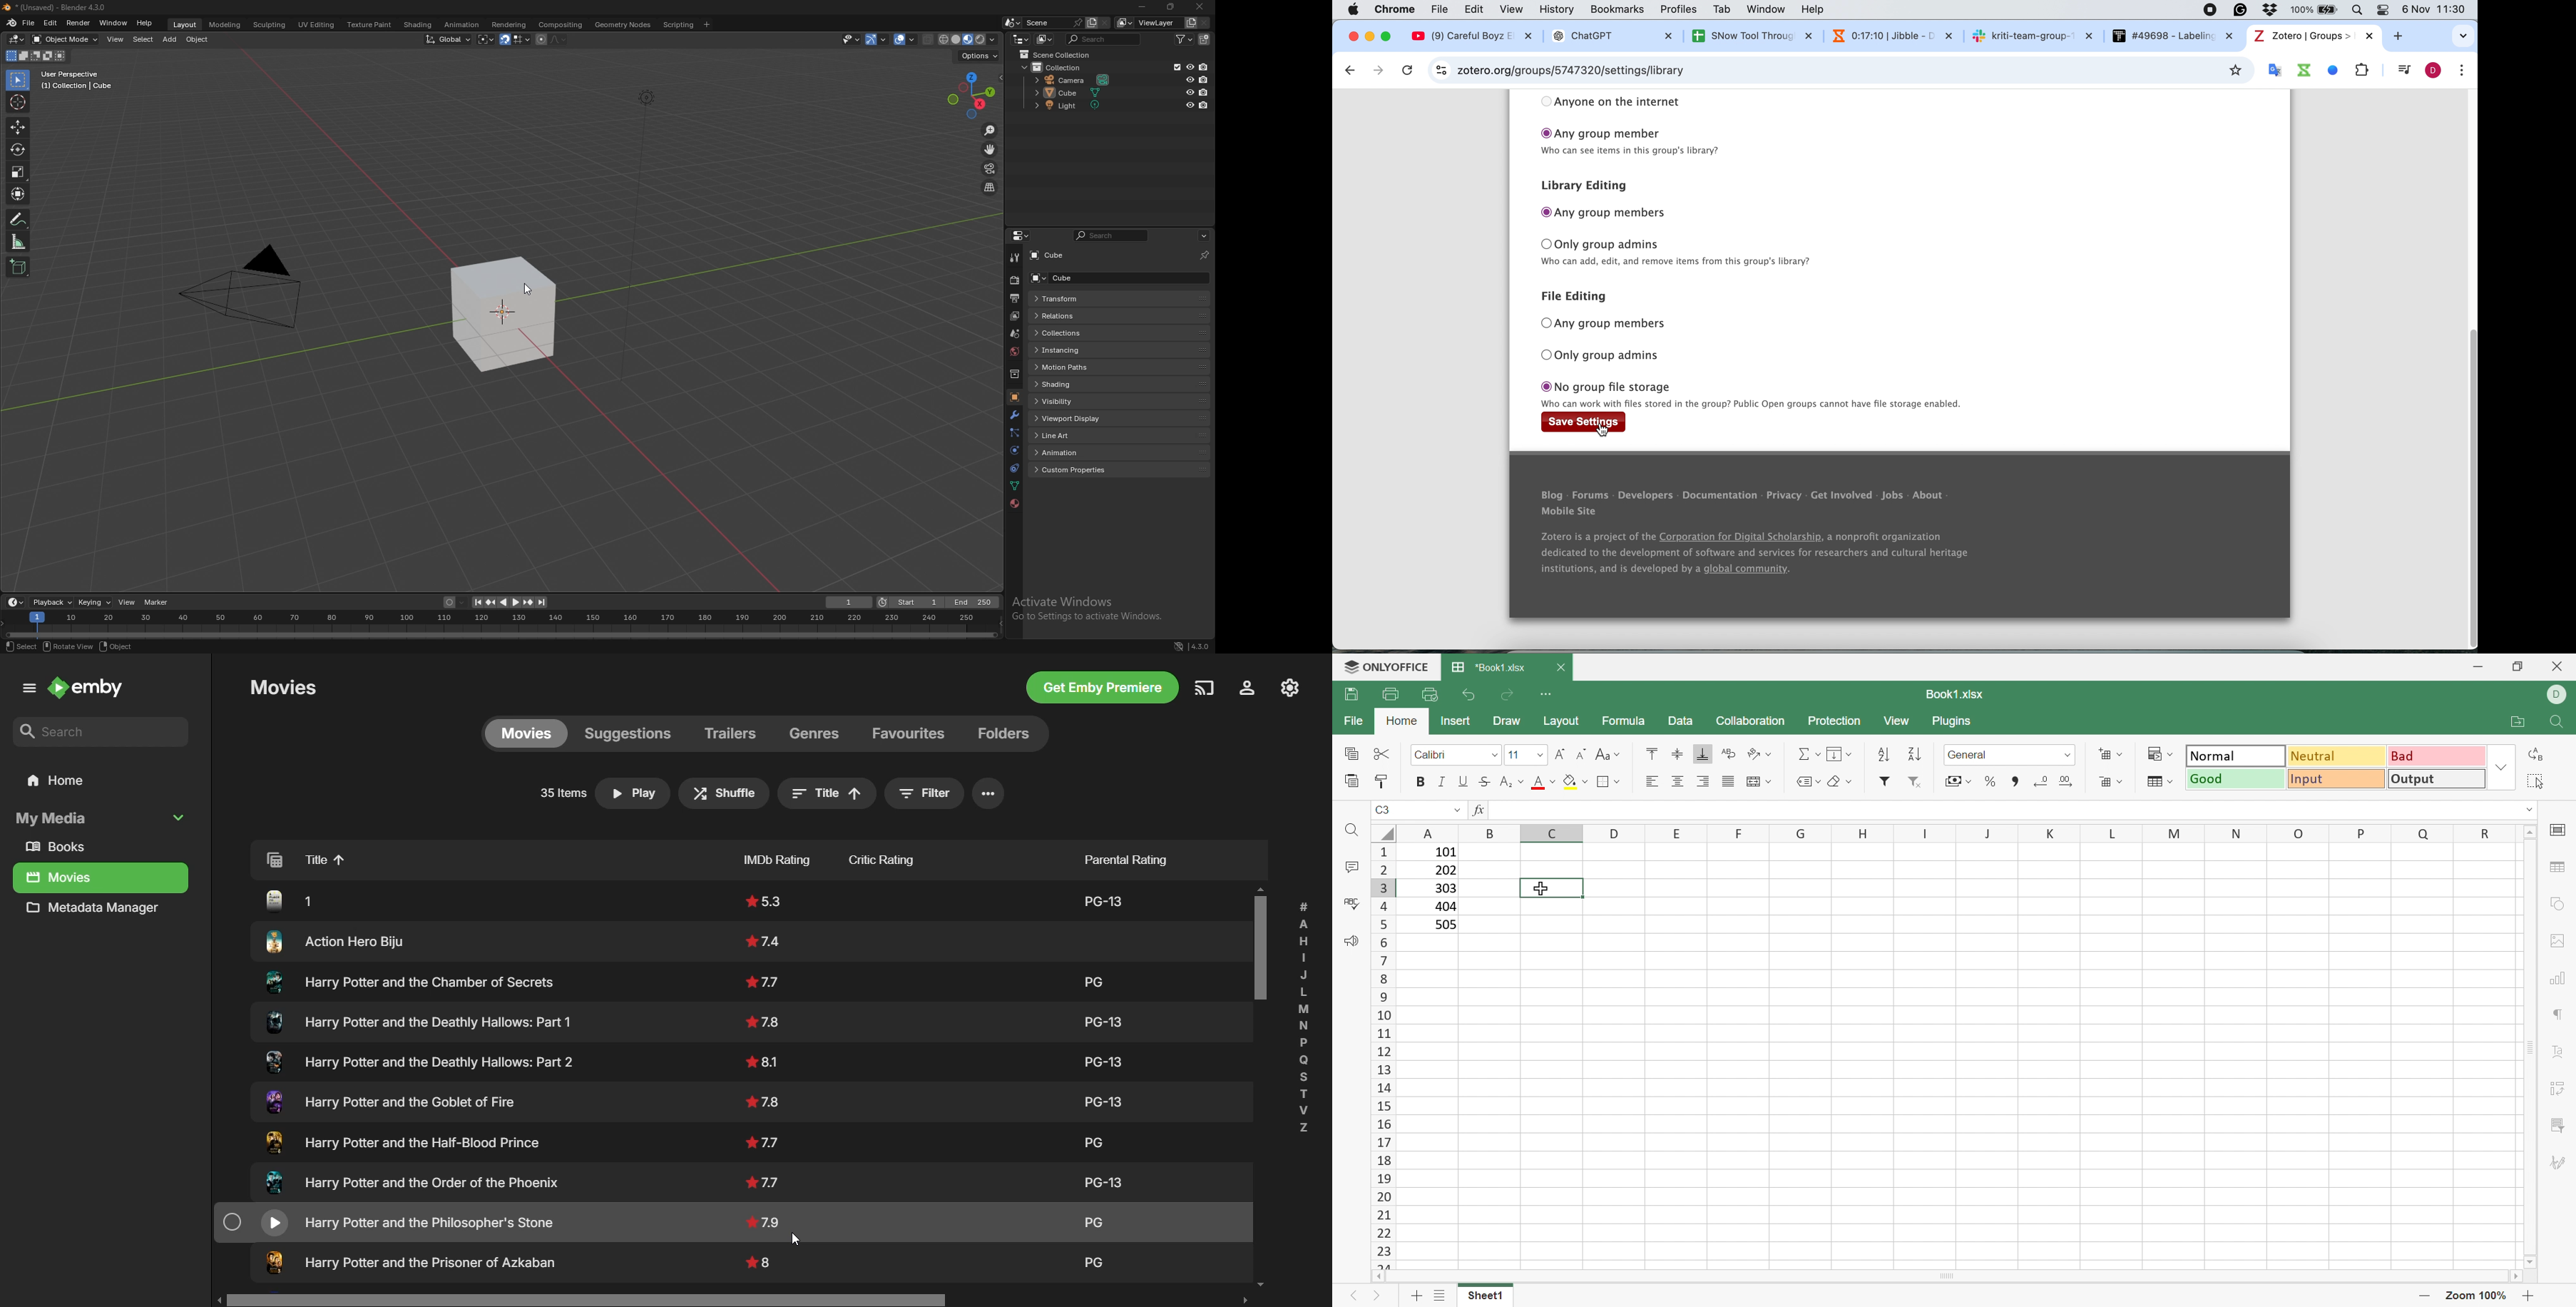 The height and width of the screenshot is (1316, 2576). Describe the element at coordinates (1351, 866) in the screenshot. I see `comments` at that location.